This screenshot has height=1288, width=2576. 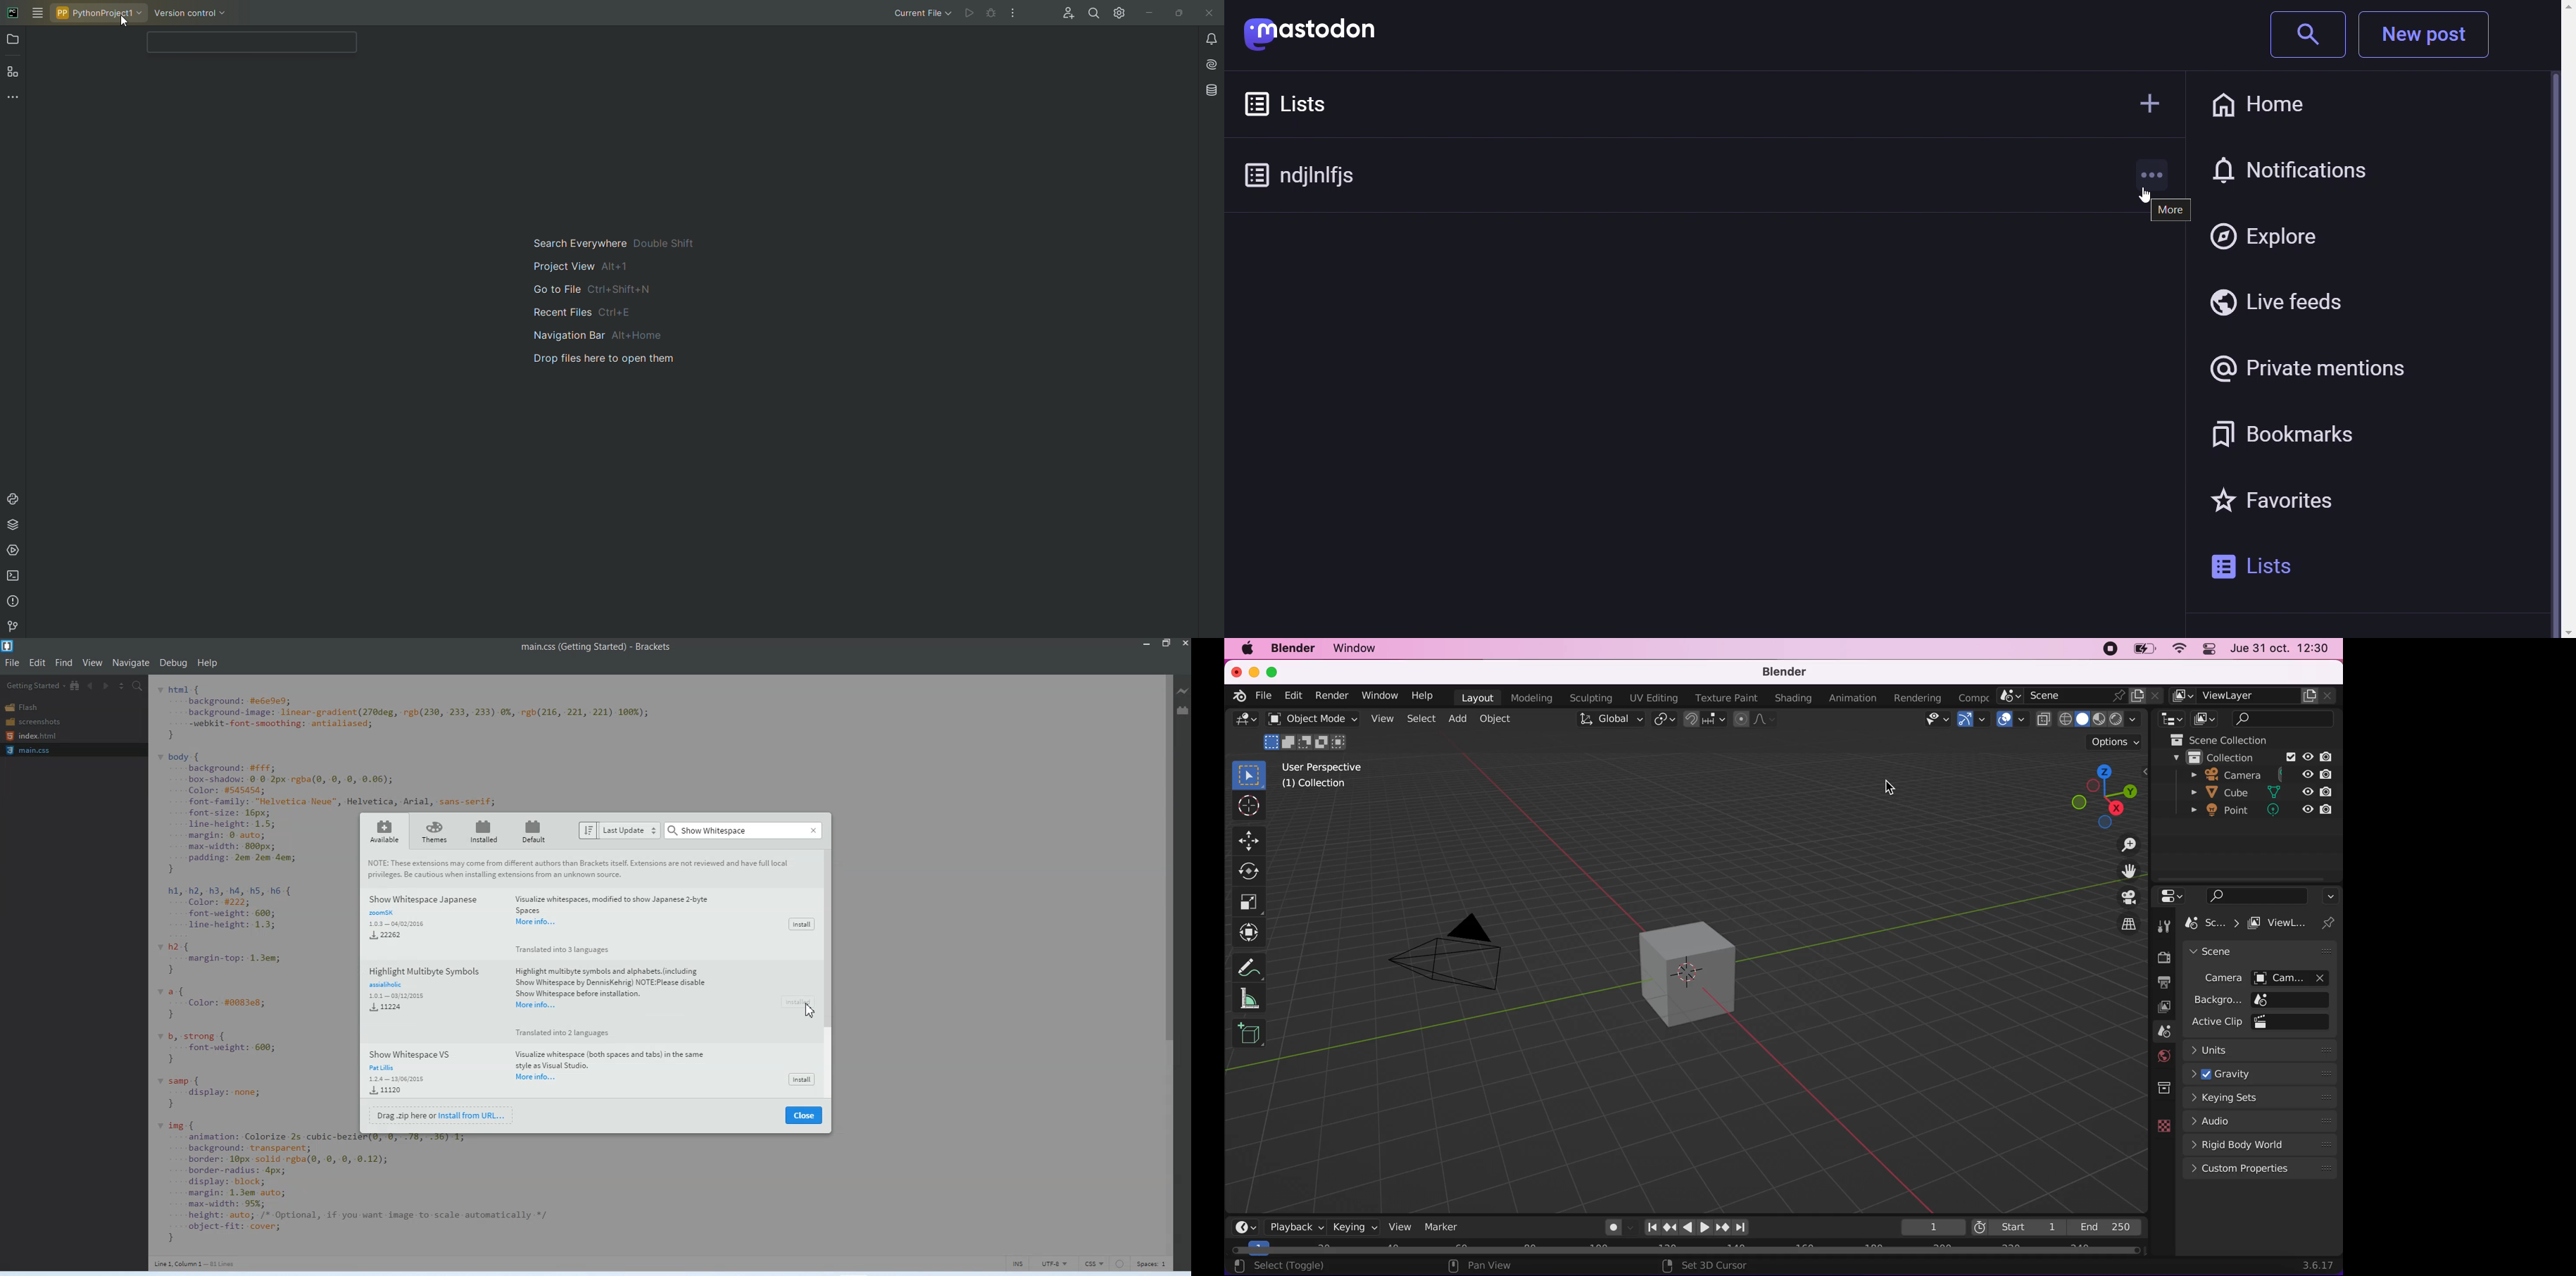 What do you see at coordinates (810, 1011) in the screenshot?
I see `Cursor` at bounding box center [810, 1011].